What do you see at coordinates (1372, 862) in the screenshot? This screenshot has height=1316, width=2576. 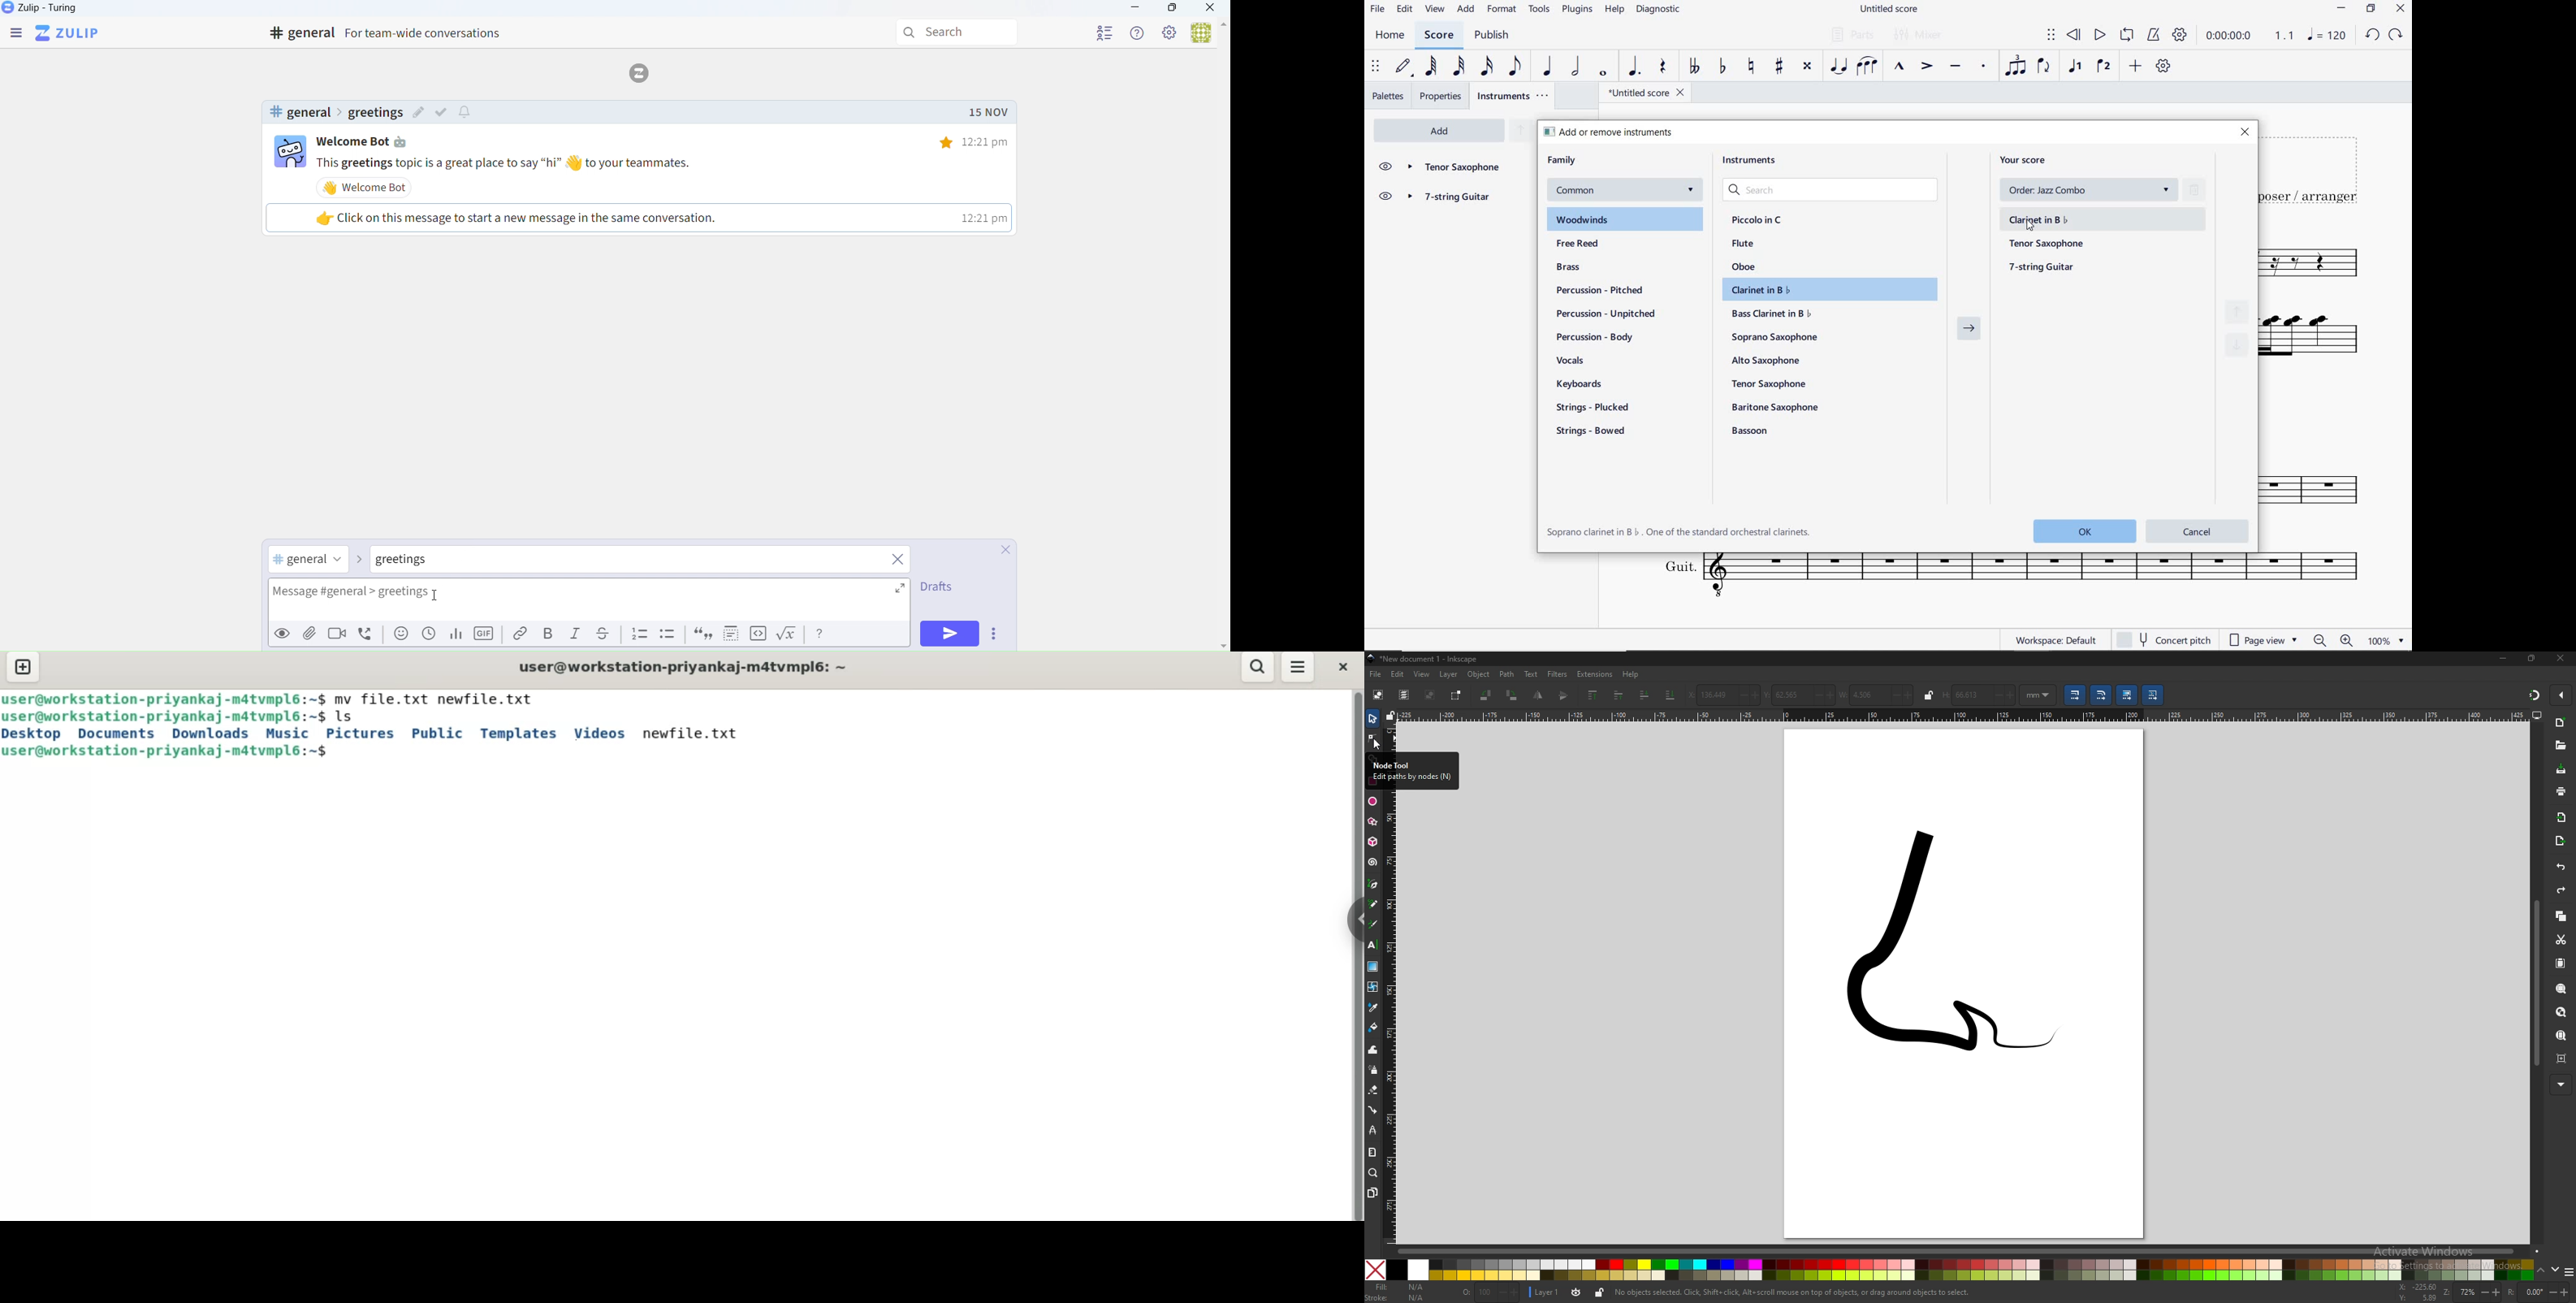 I see `spiral` at bounding box center [1372, 862].